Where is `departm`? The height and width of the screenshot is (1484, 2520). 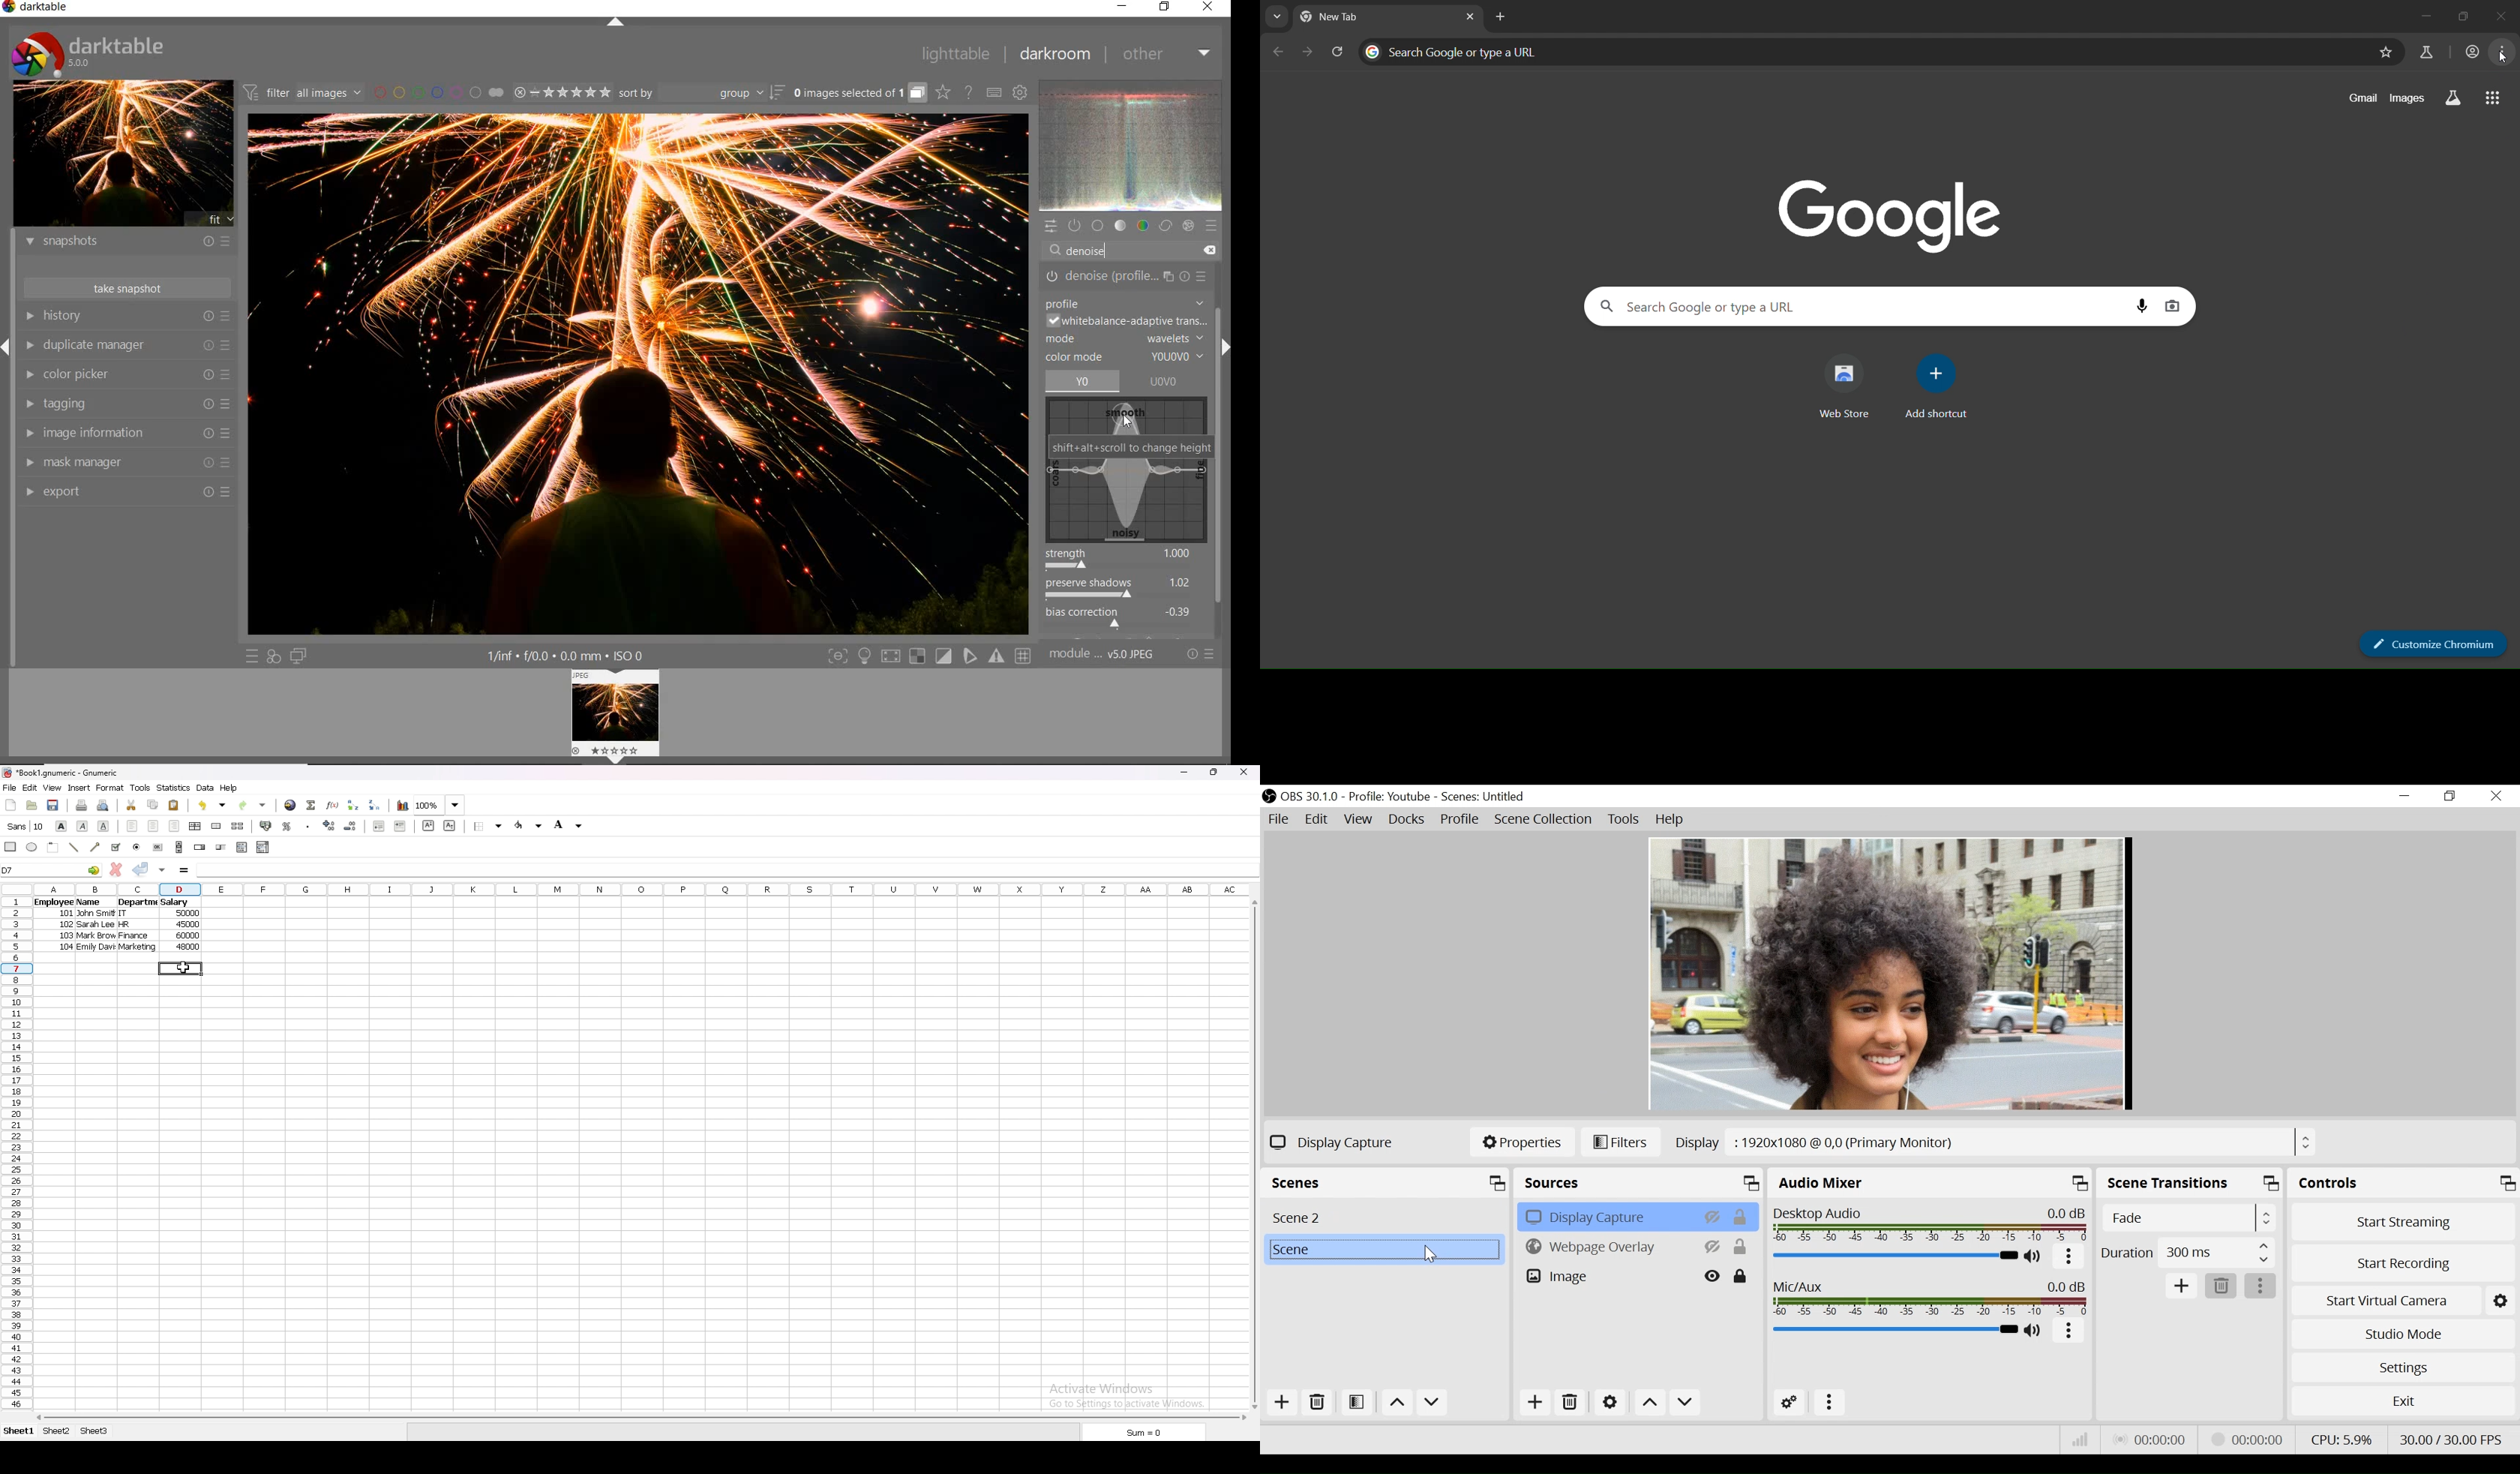
departm is located at coordinates (138, 902).